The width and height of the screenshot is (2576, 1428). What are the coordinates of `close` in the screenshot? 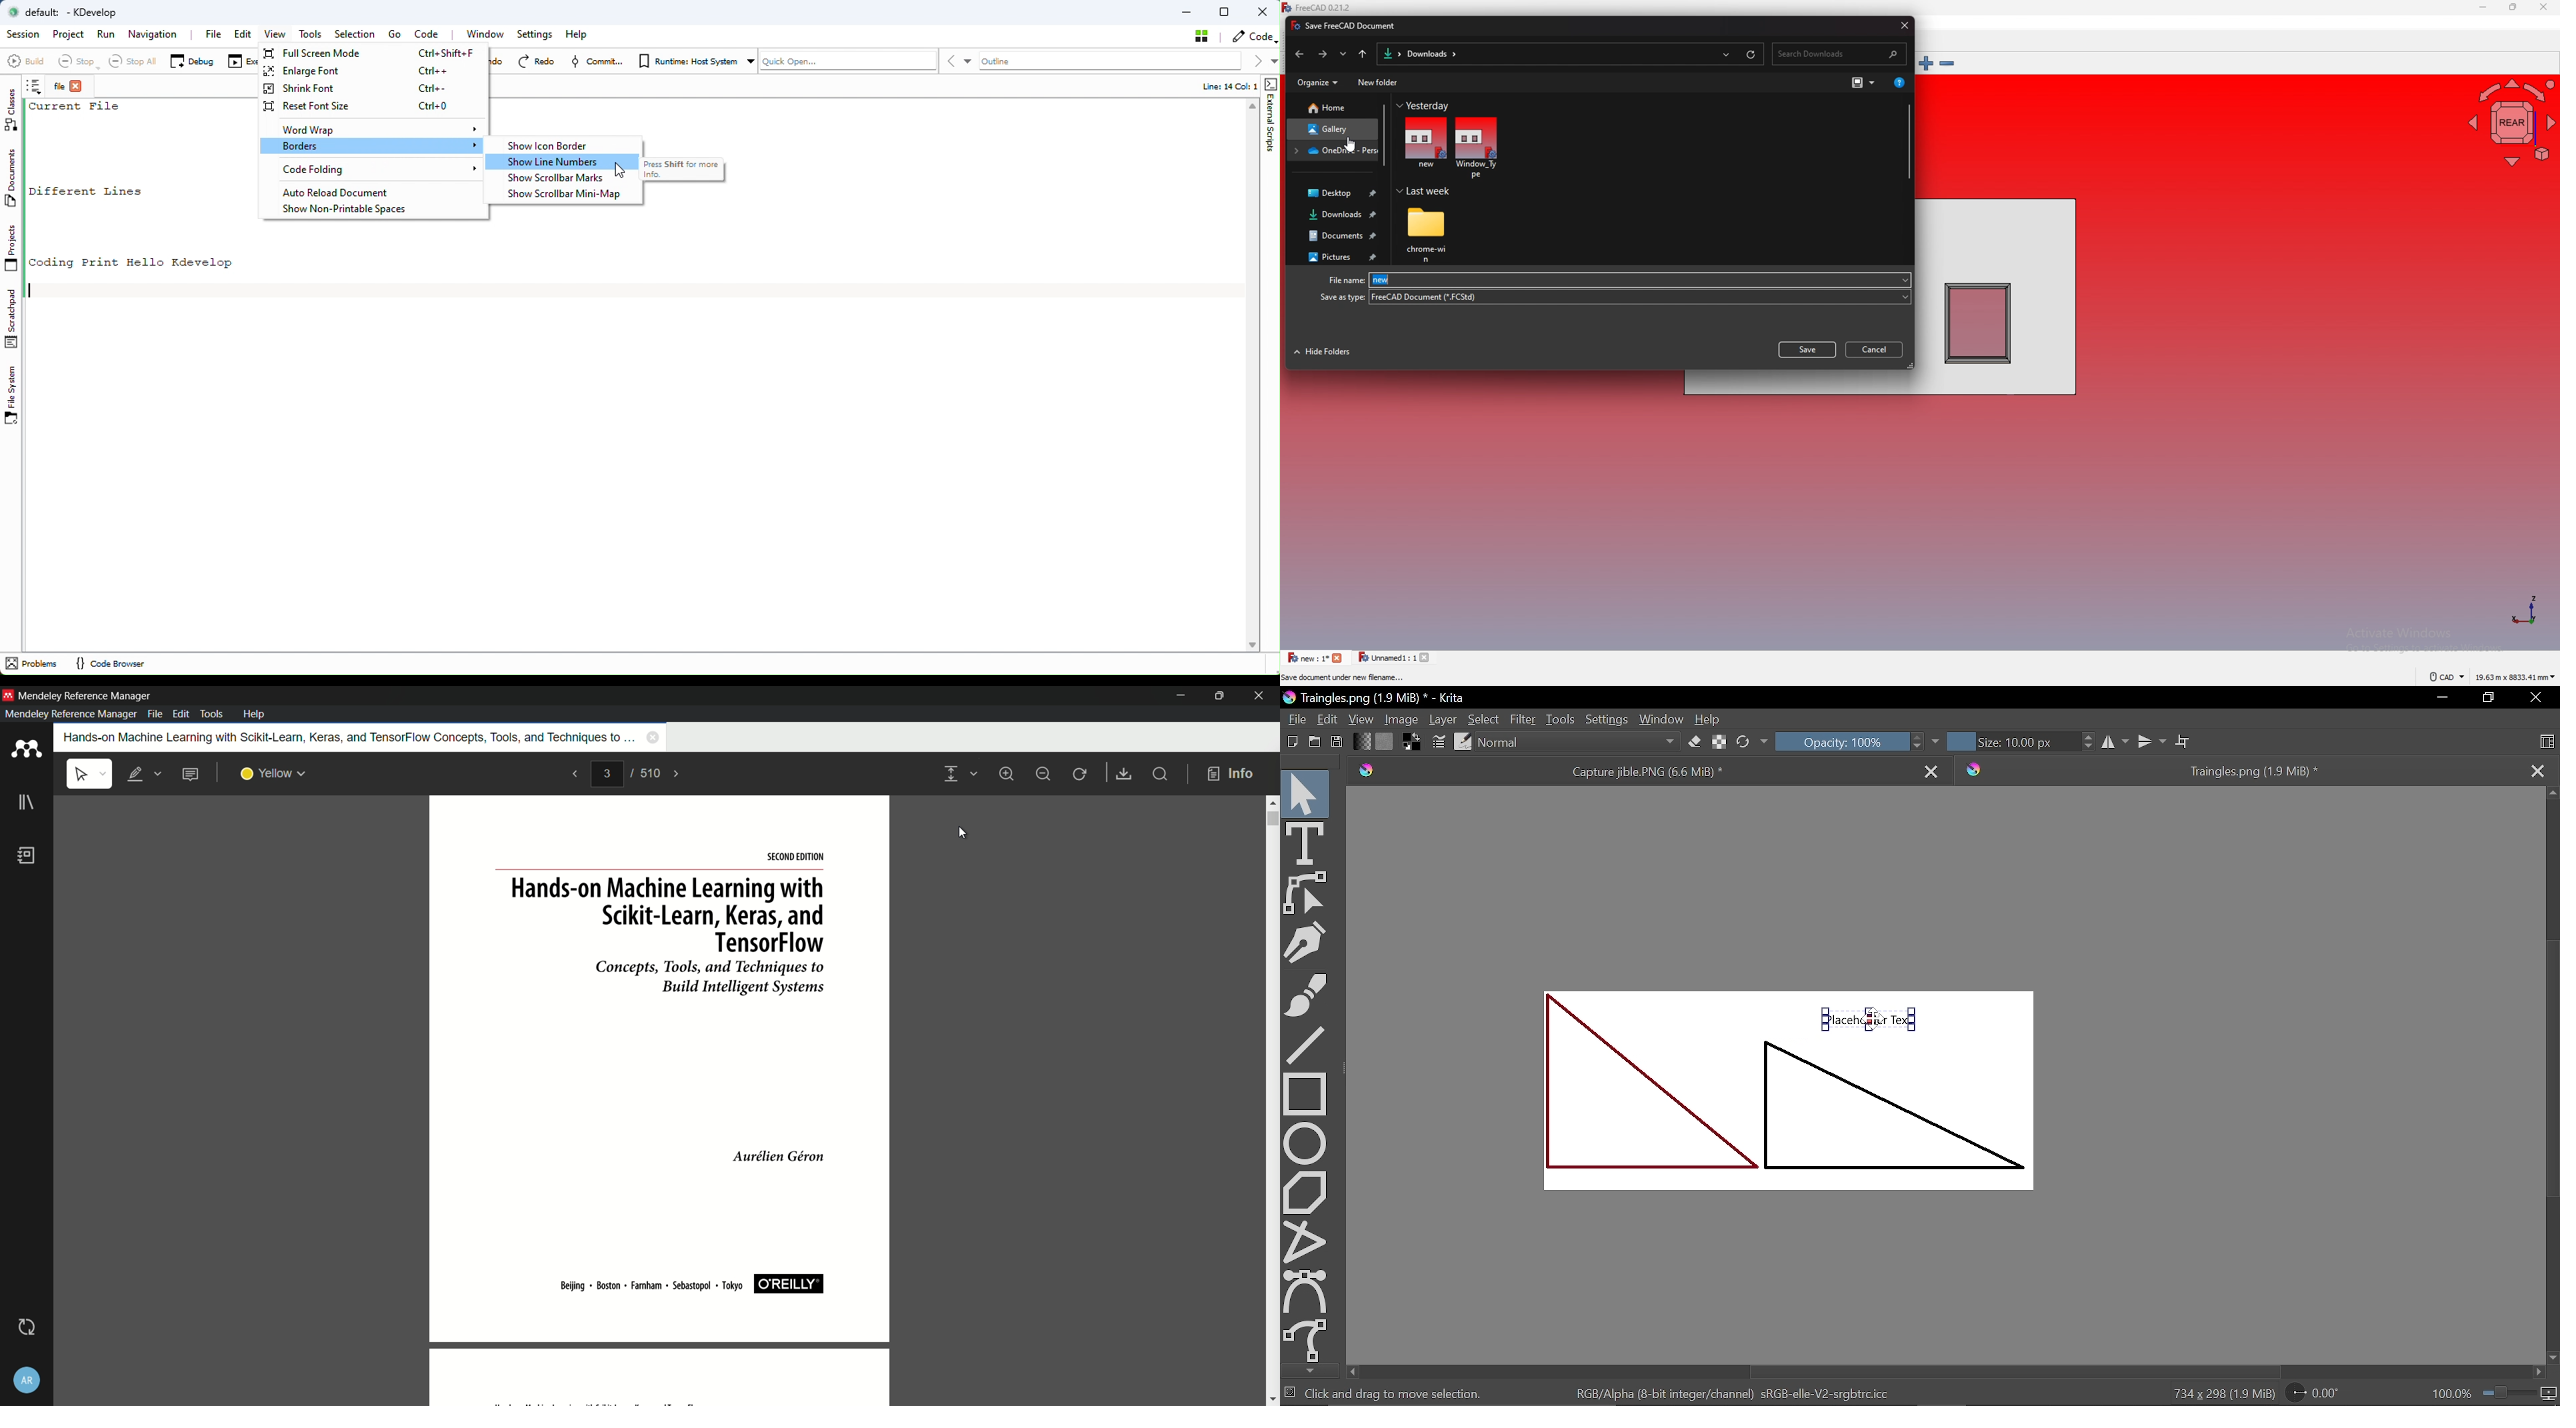 It's located at (1903, 25).